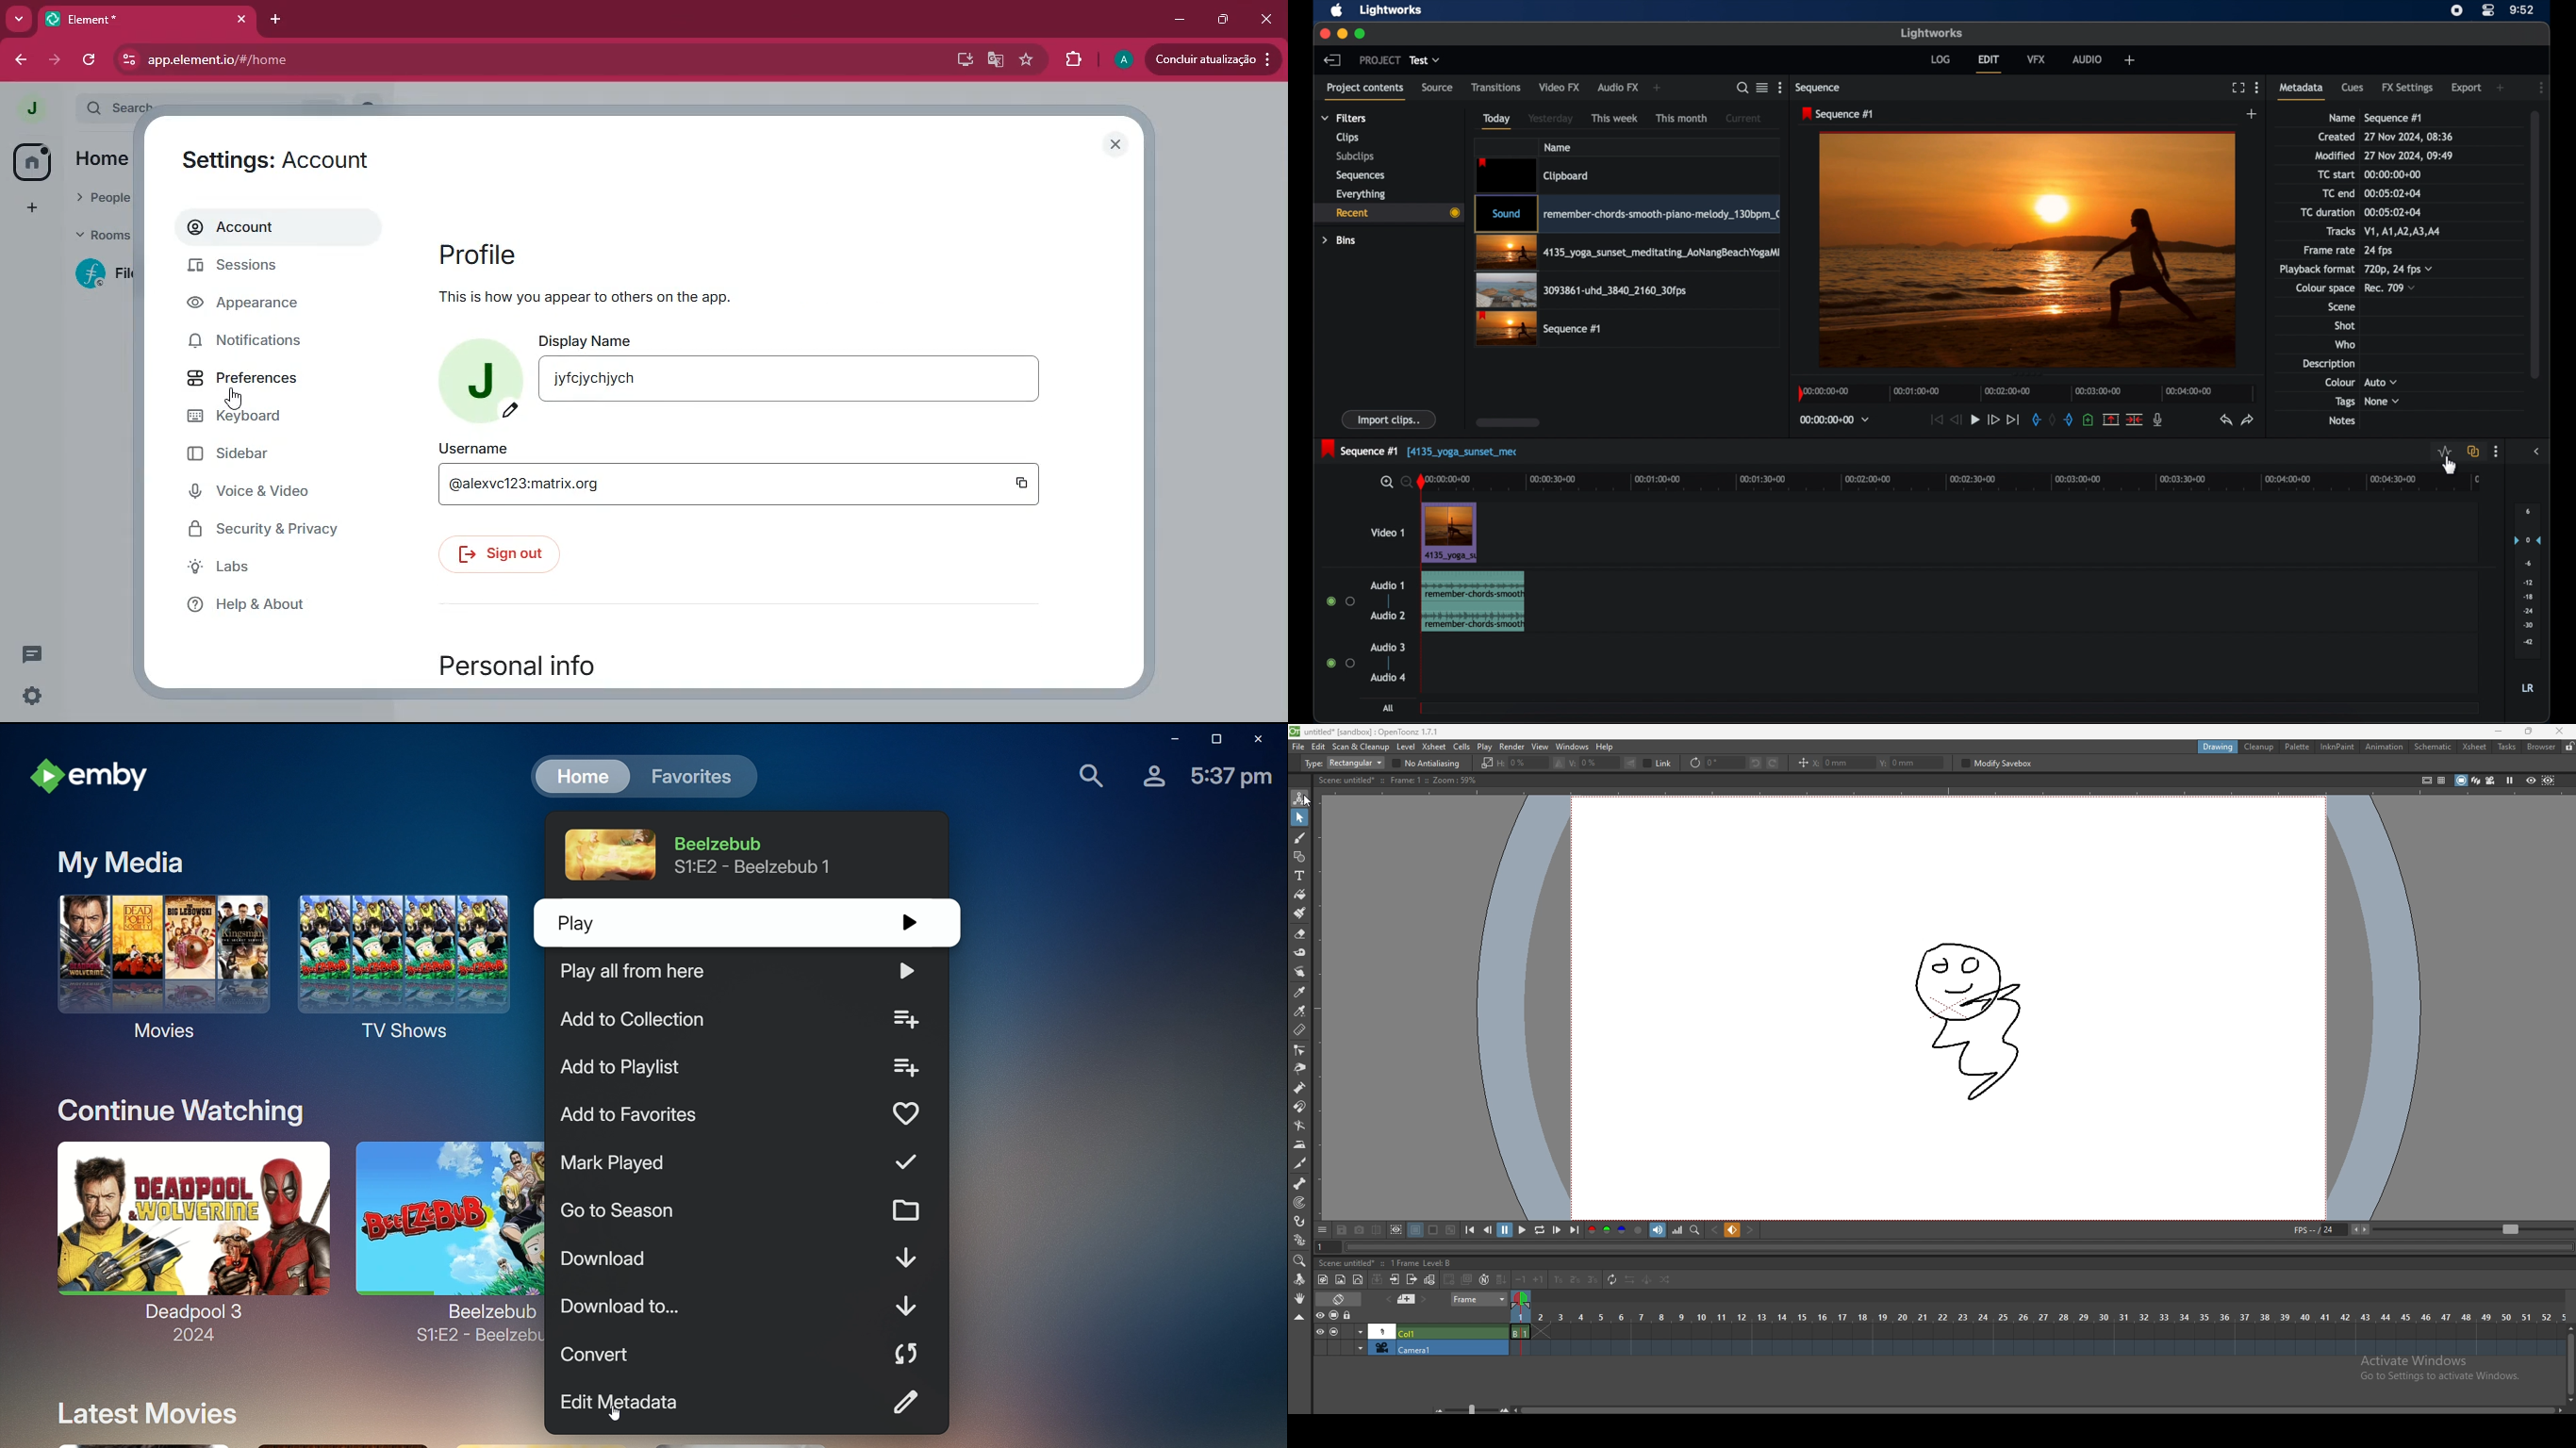  I want to click on preferences, so click(270, 375).